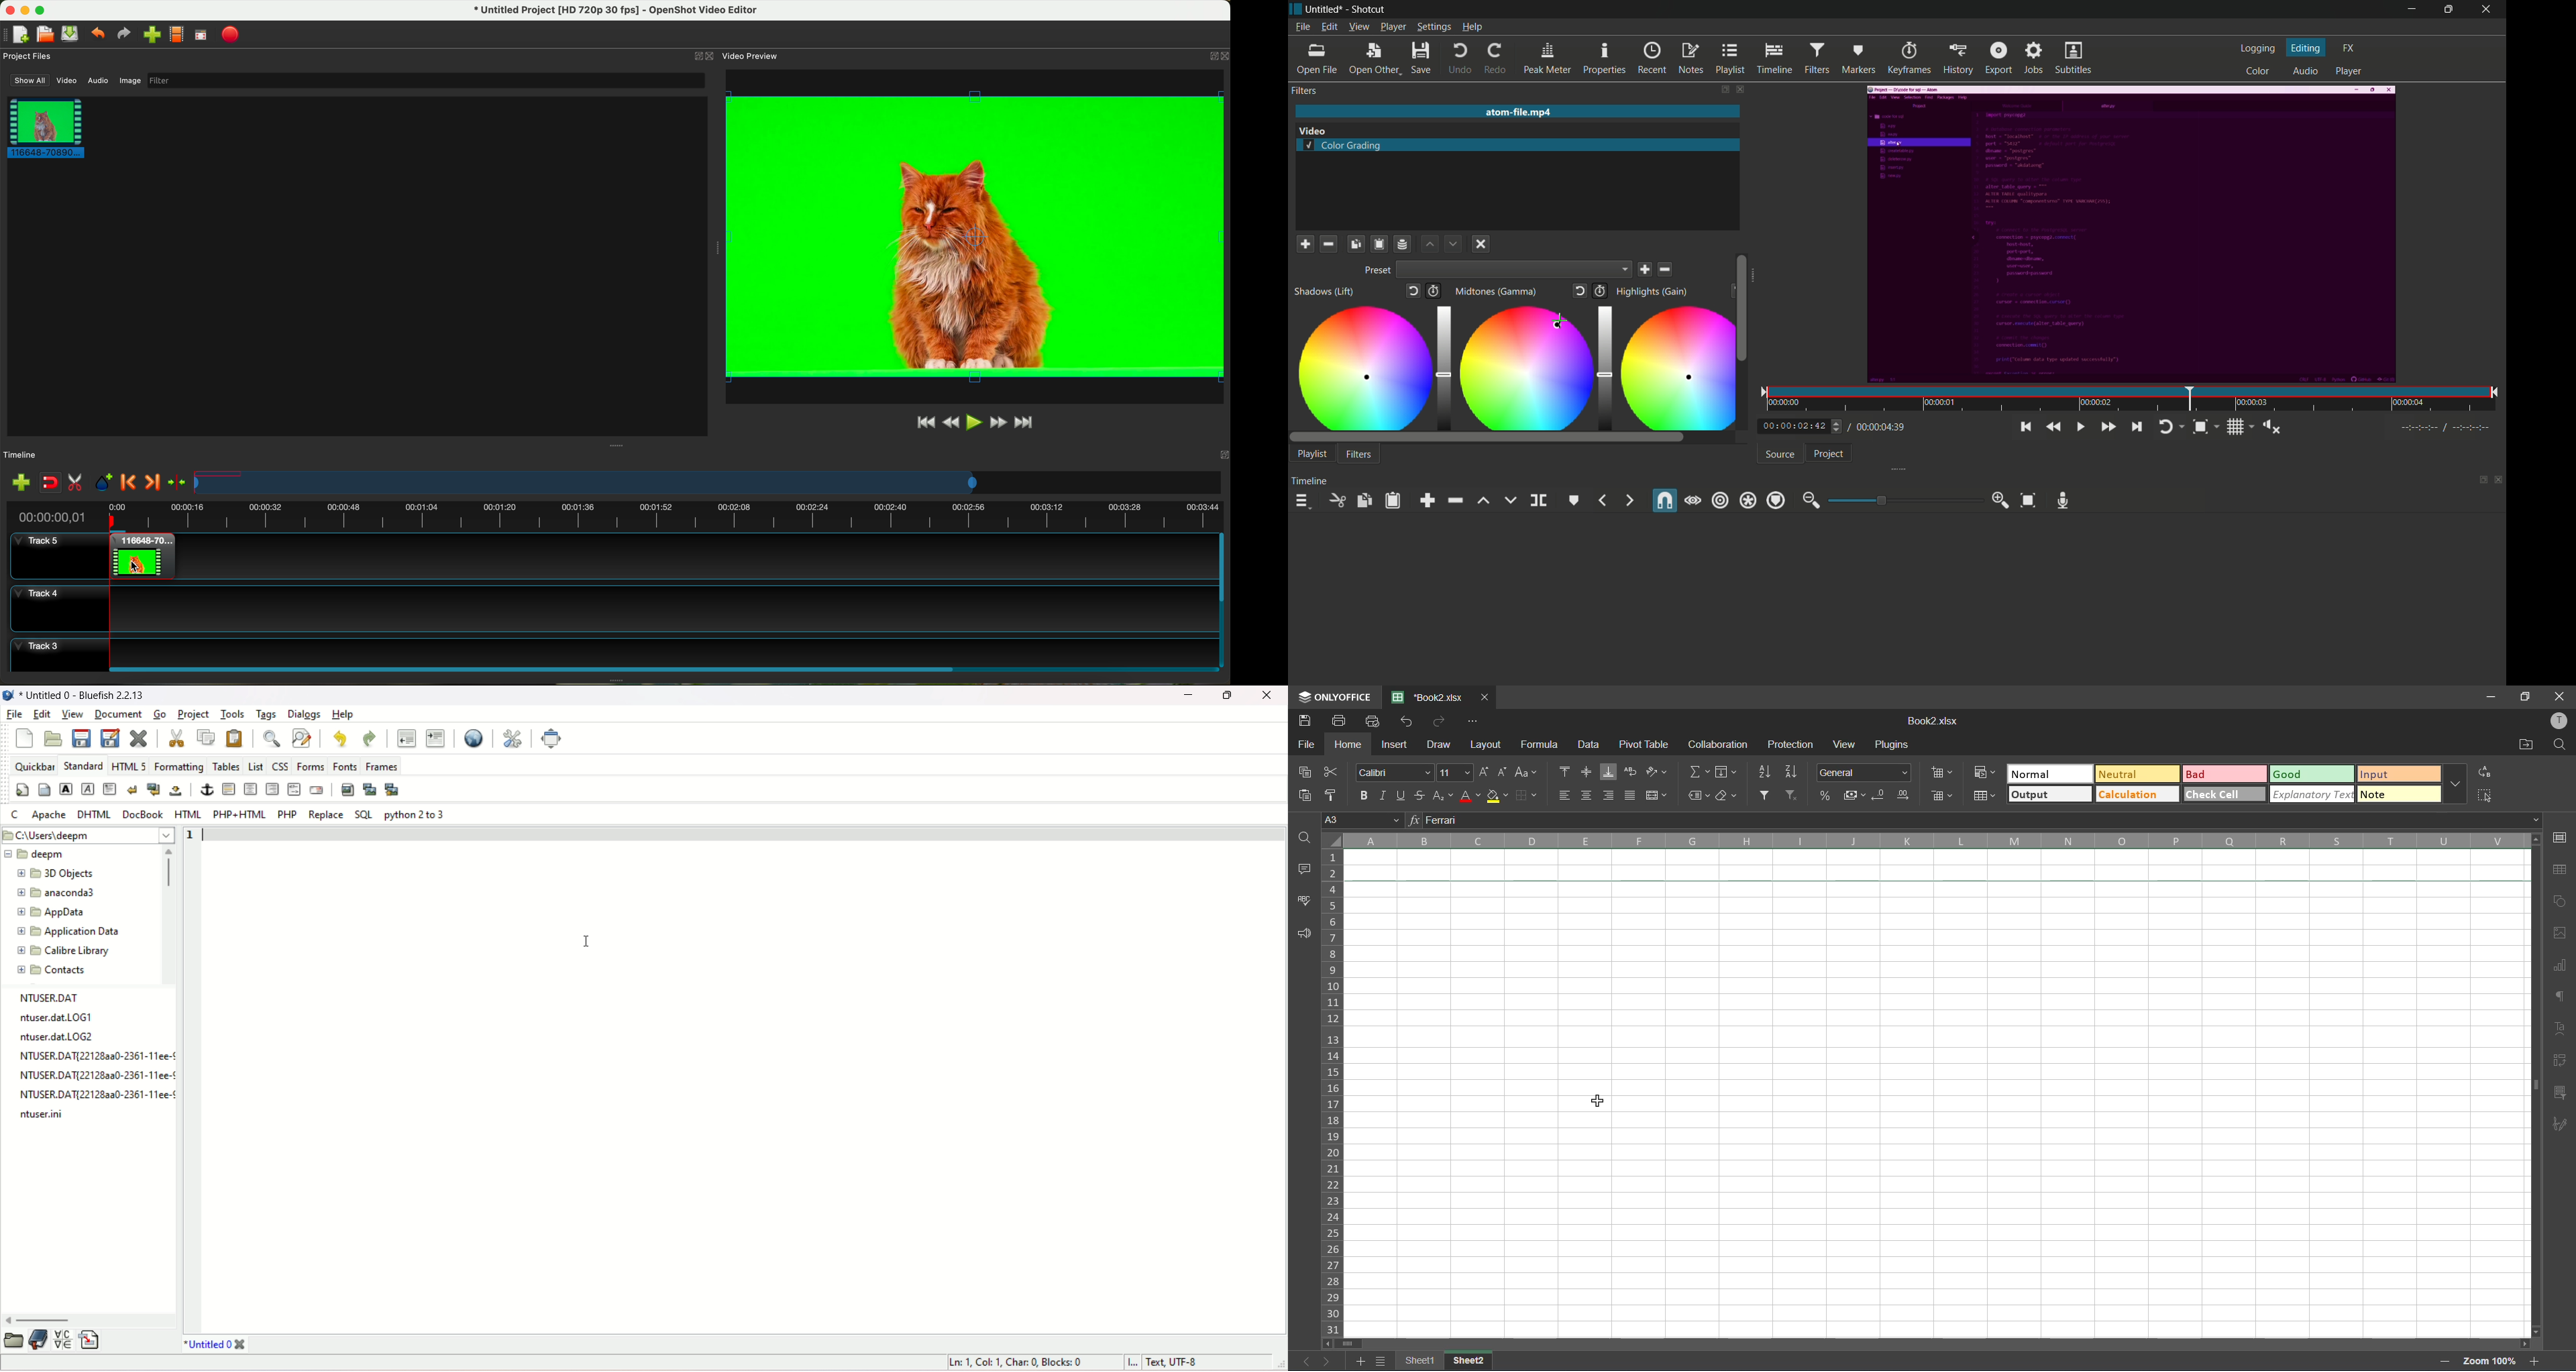 The width and height of the screenshot is (2576, 1372). I want to click on add mark, so click(104, 483).